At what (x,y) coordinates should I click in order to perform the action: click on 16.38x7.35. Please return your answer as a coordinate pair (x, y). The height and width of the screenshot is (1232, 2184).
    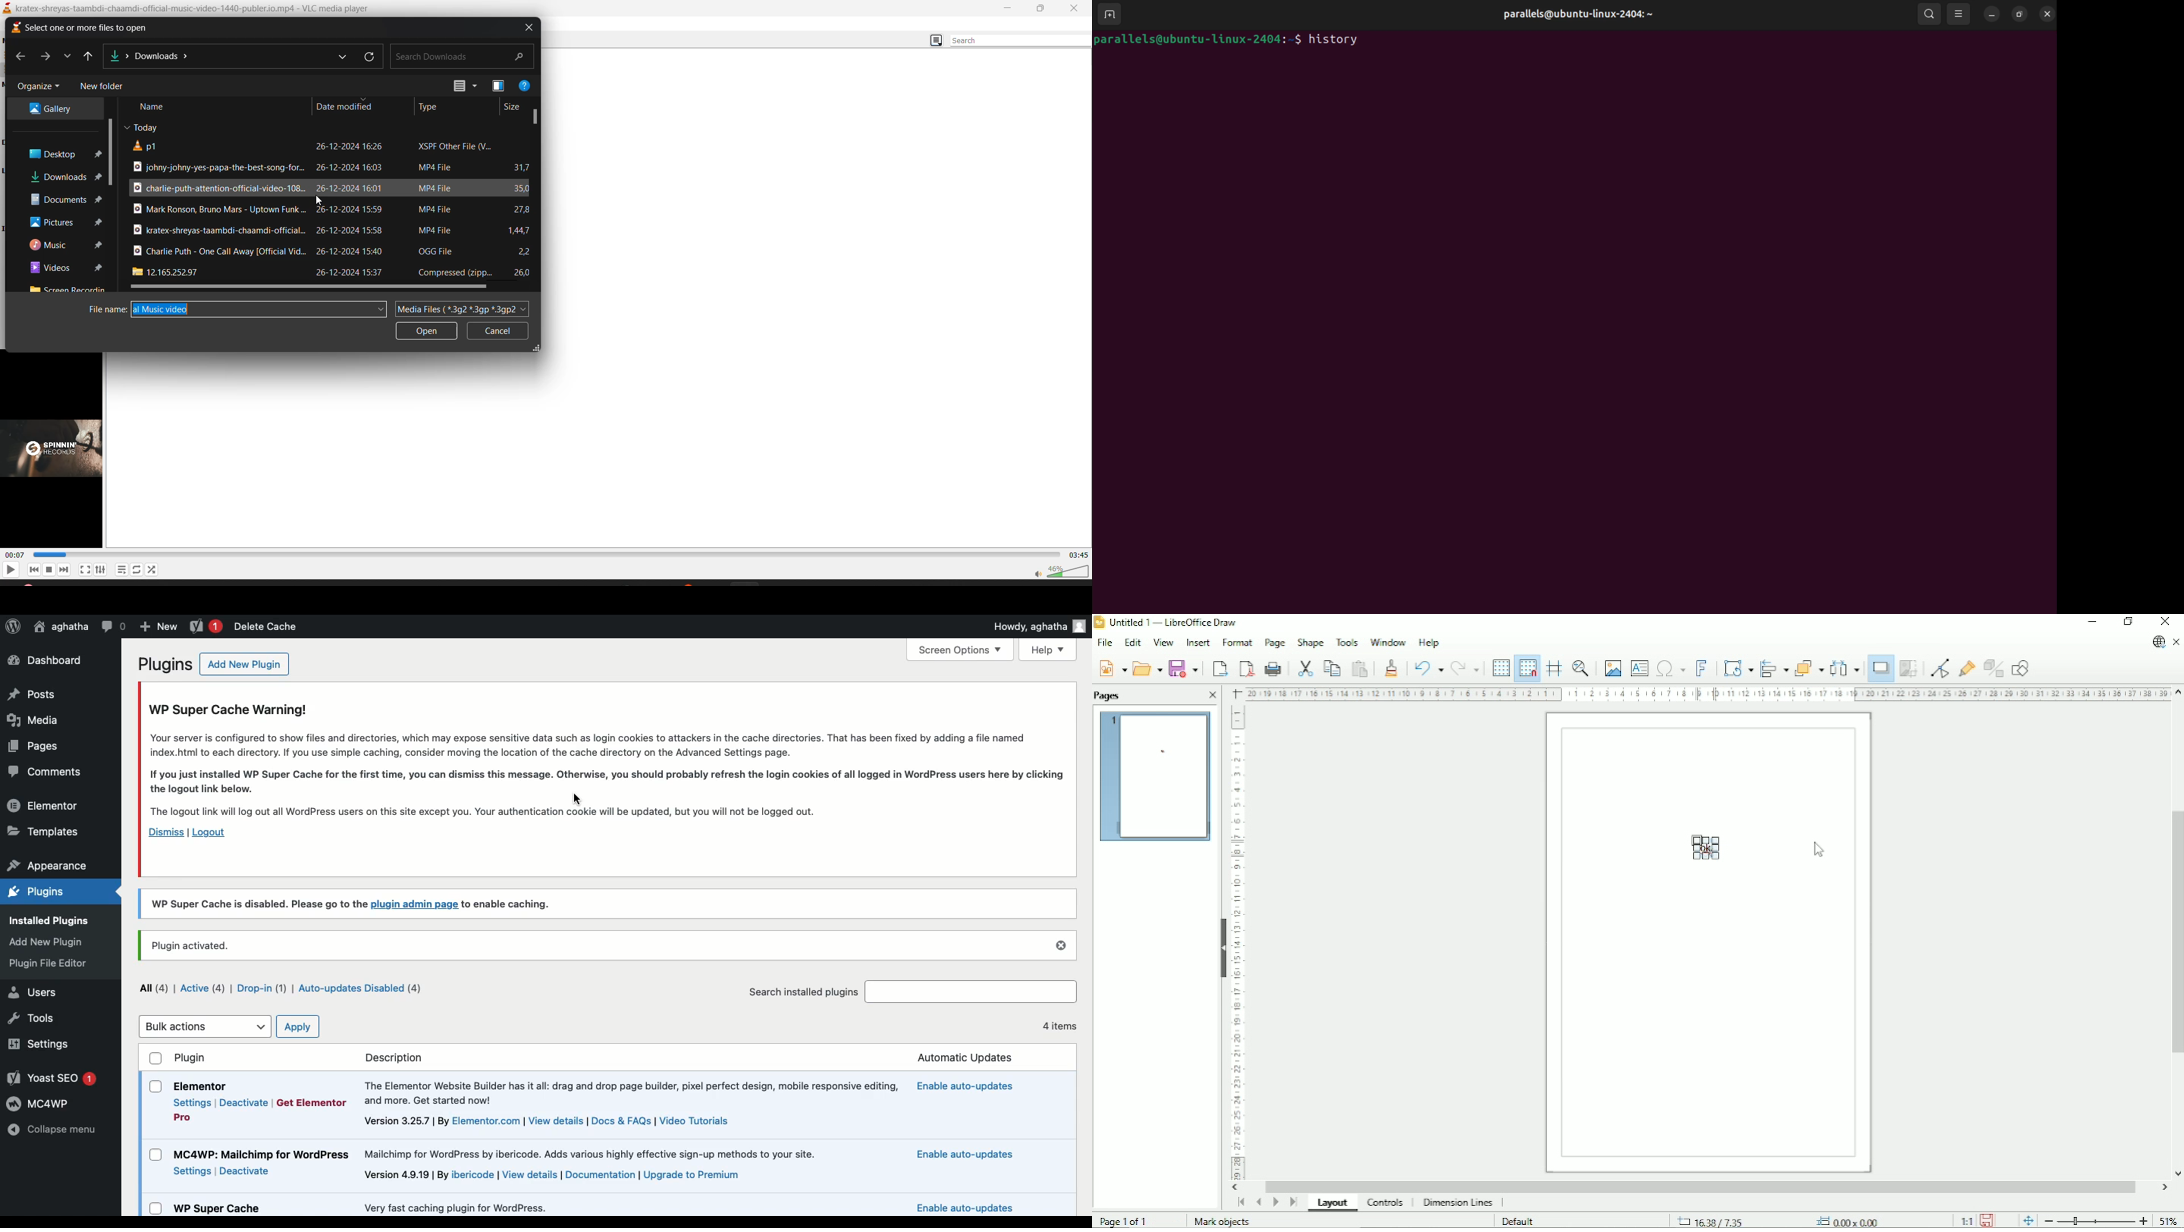
    Looking at the image, I should click on (1709, 1220).